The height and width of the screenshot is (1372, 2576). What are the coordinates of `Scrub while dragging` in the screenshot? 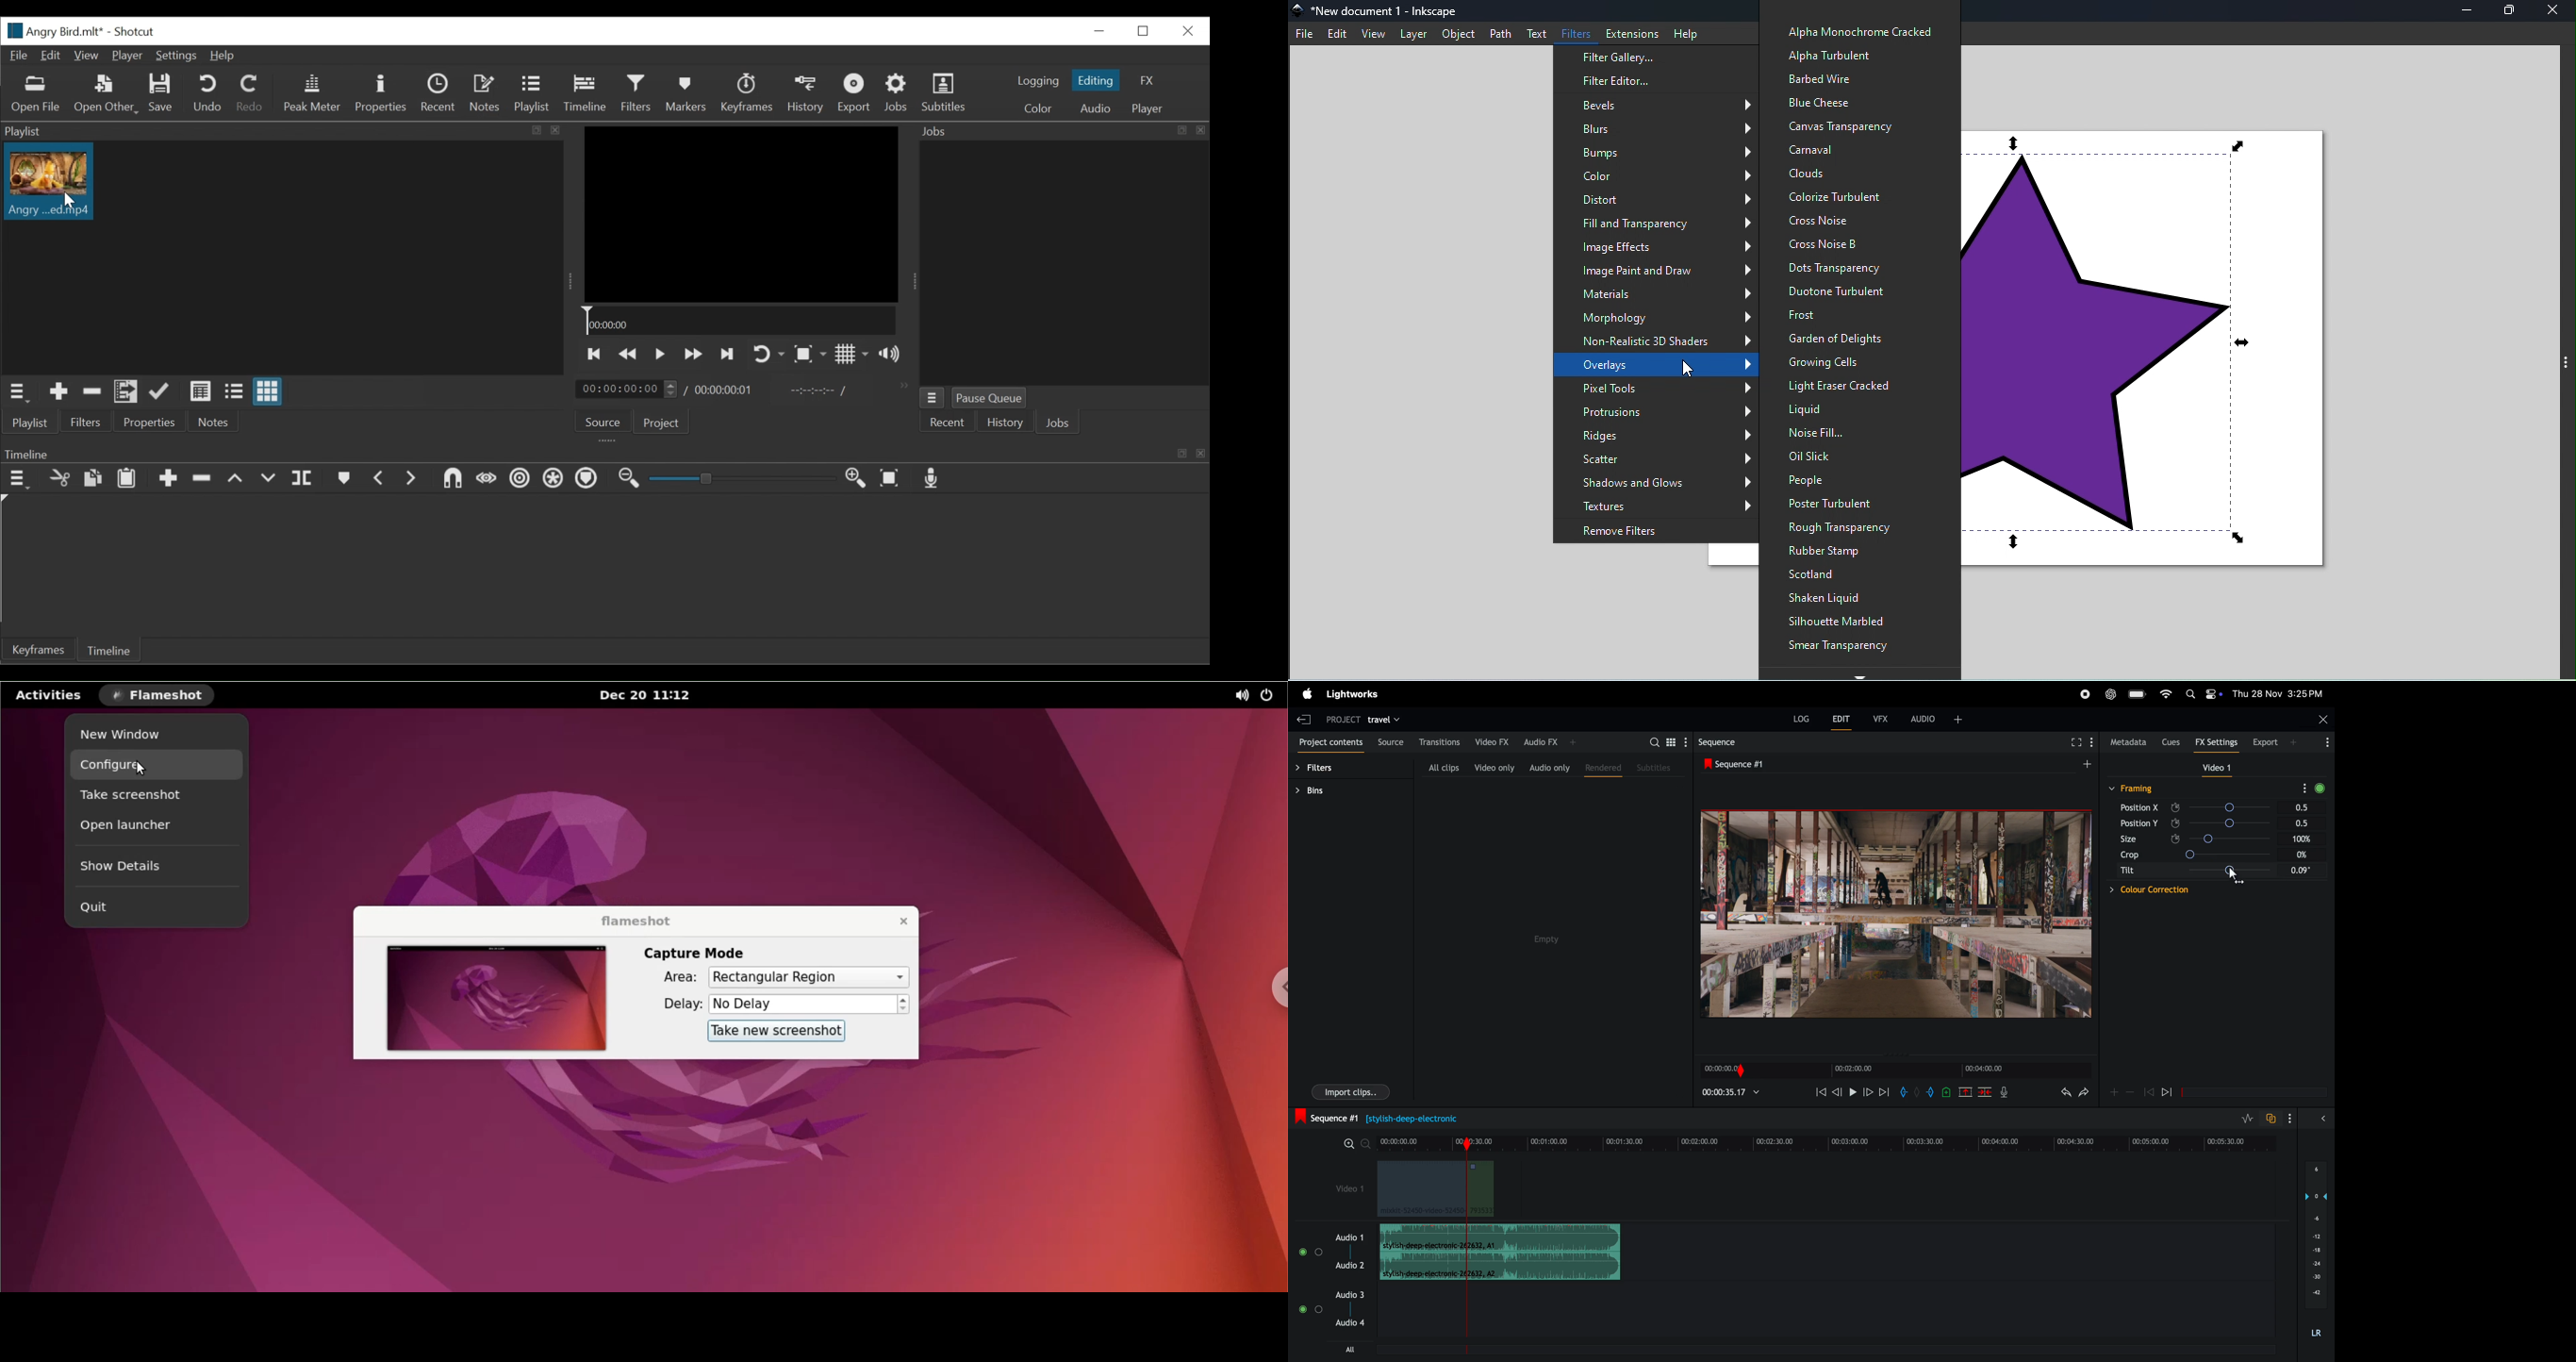 It's located at (487, 479).